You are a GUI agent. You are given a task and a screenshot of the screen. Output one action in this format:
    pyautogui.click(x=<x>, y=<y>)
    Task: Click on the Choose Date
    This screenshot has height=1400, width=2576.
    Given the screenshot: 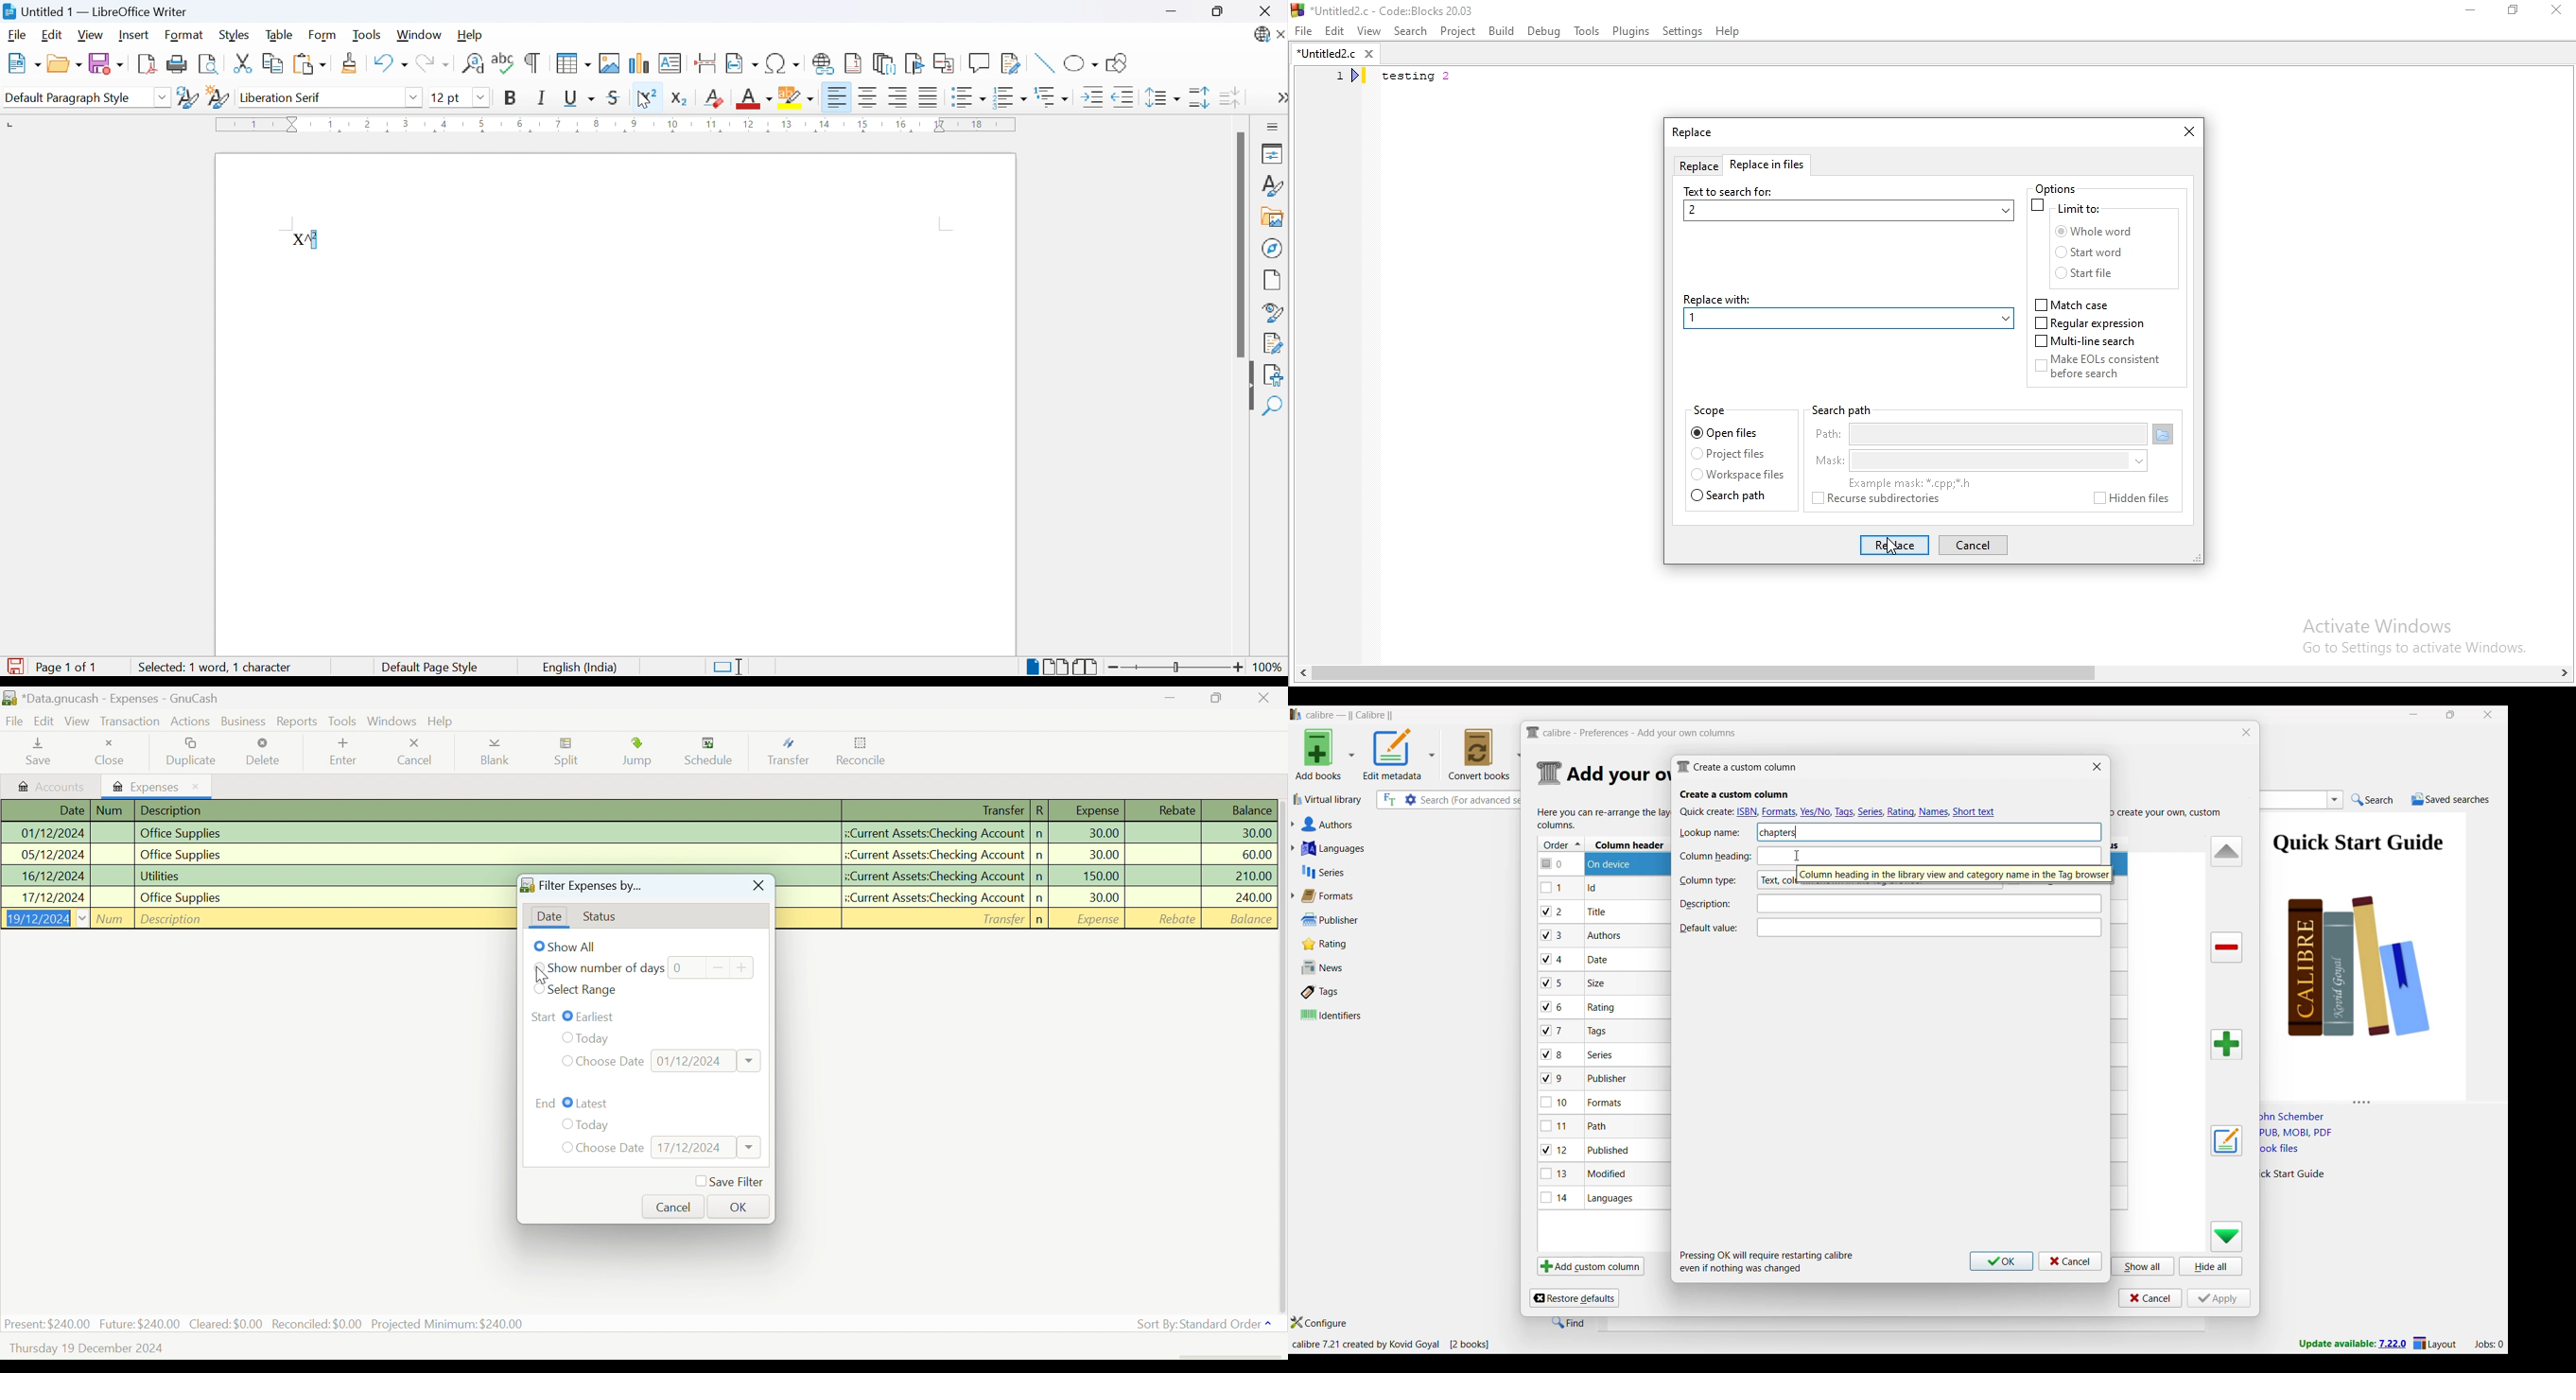 What is the action you would take?
    pyautogui.click(x=612, y=1060)
    